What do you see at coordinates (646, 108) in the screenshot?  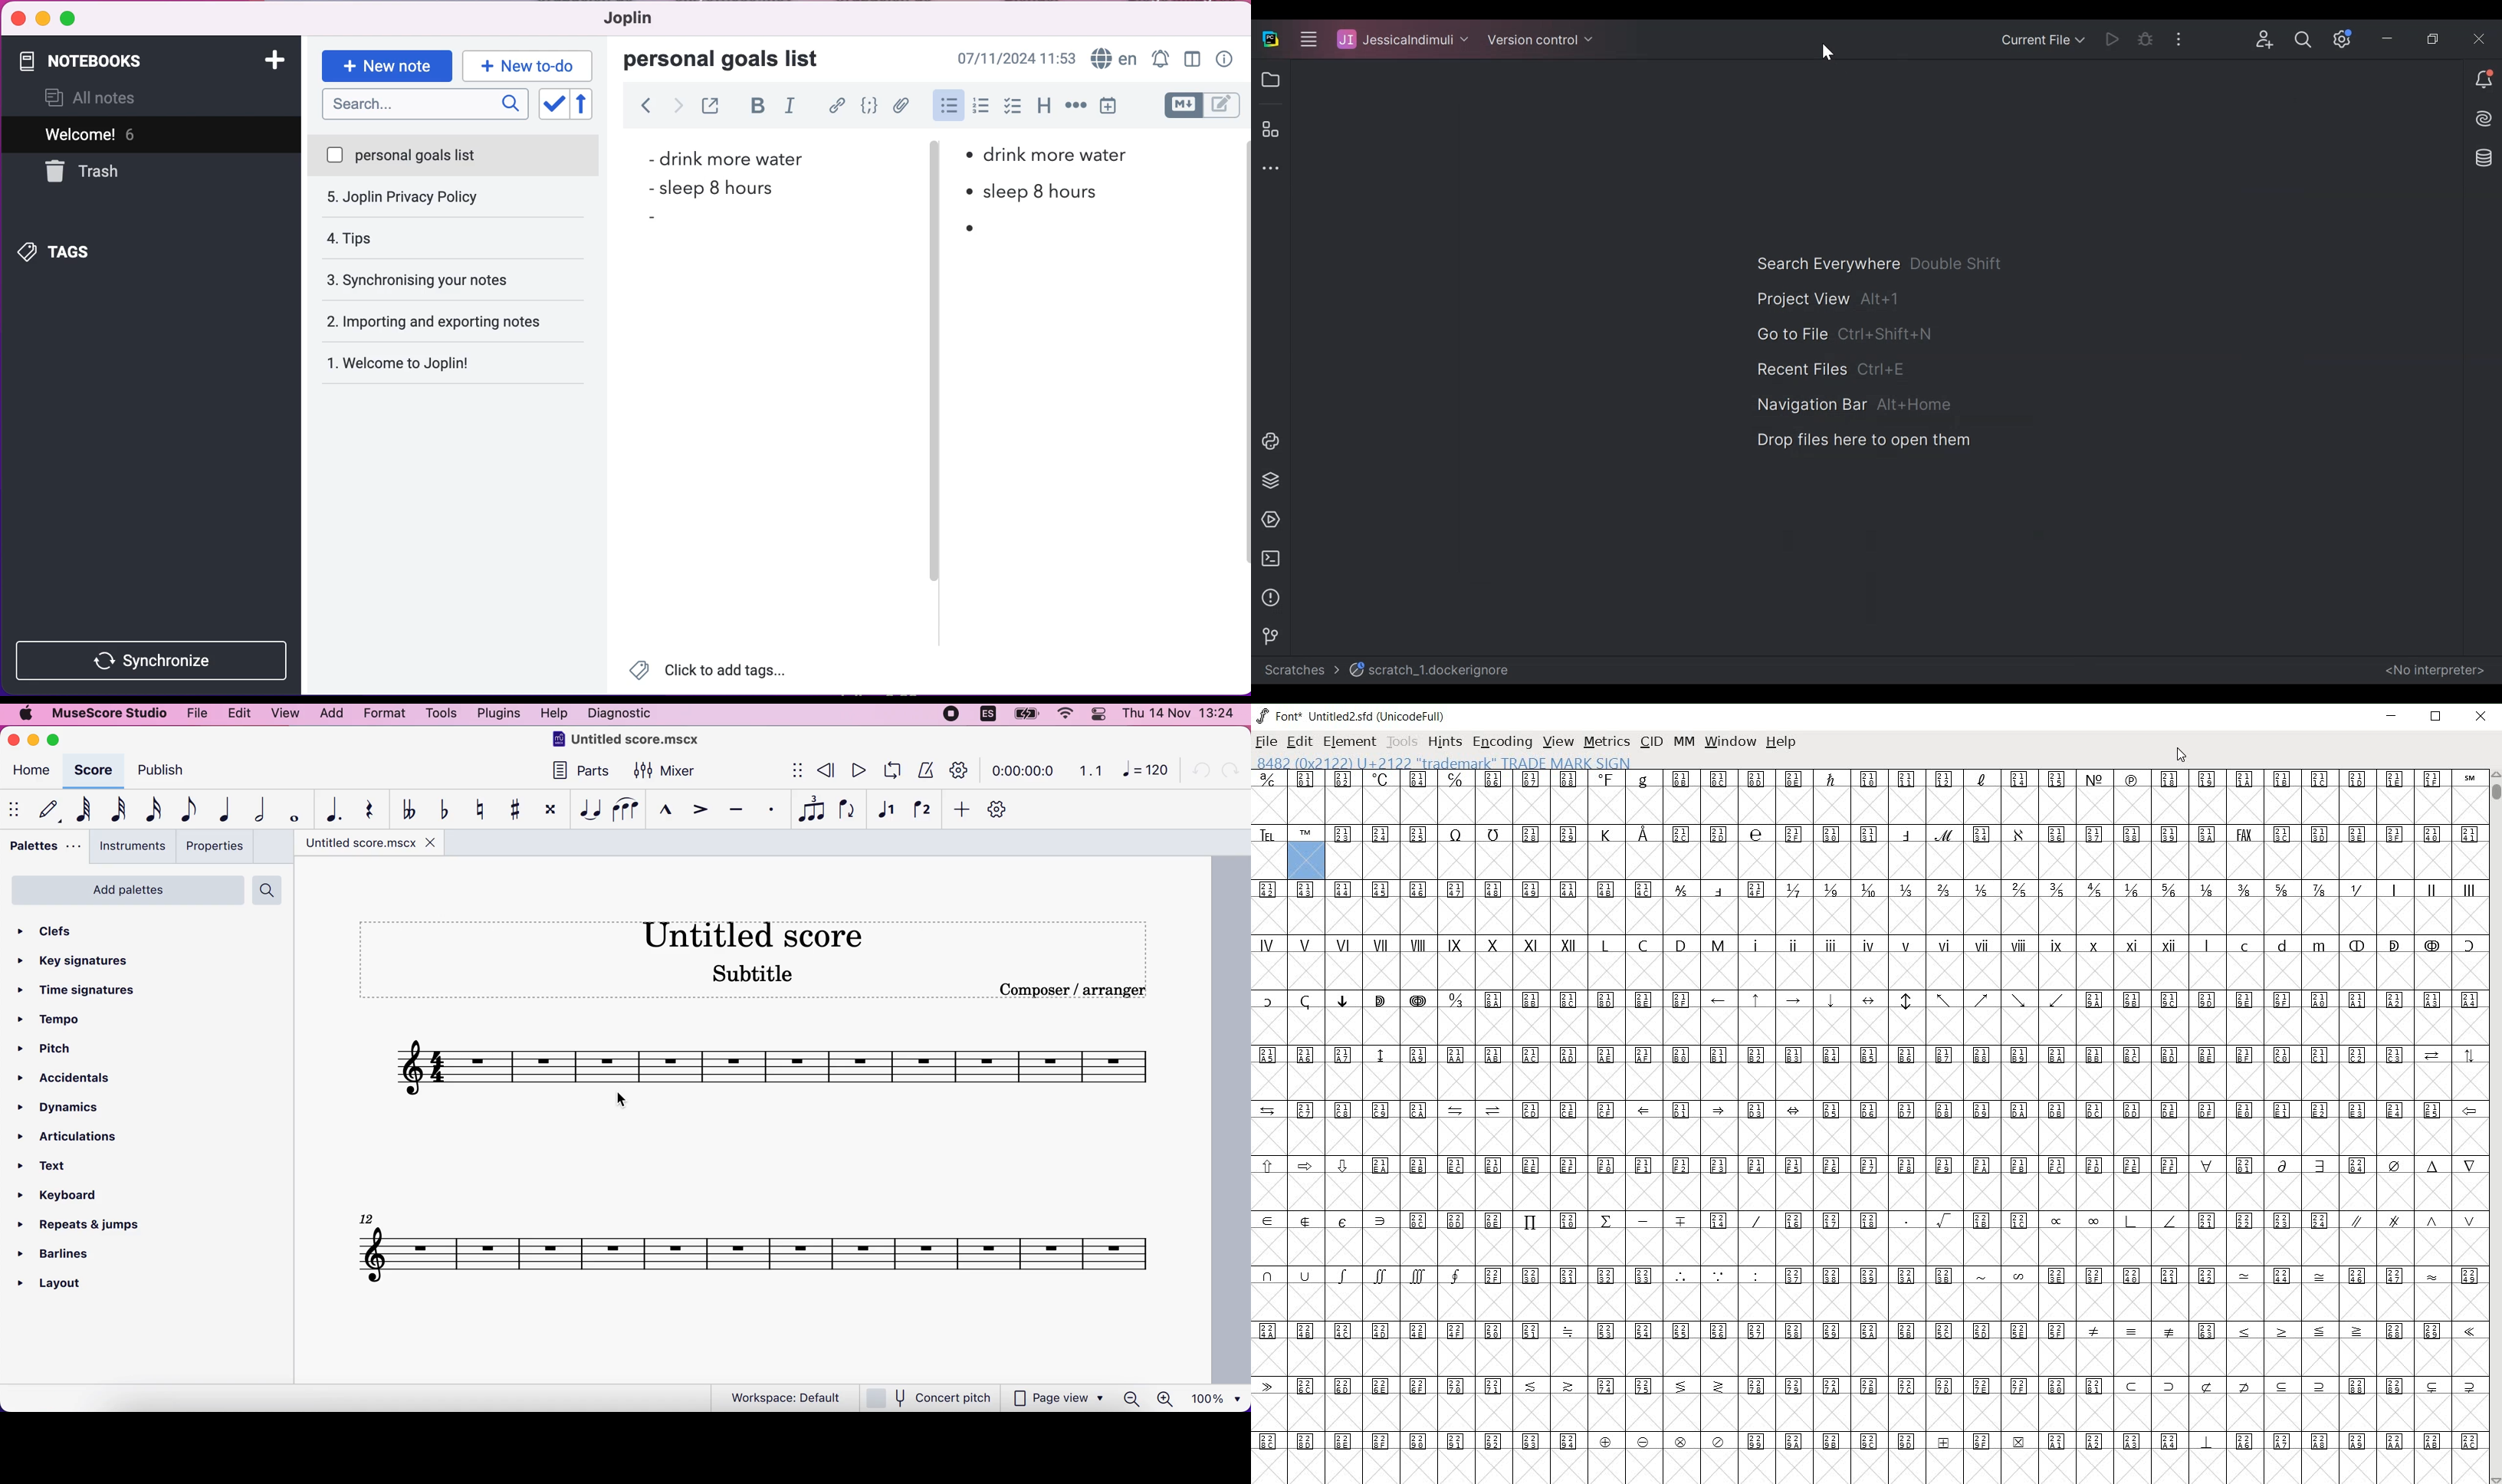 I see `back` at bounding box center [646, 108].